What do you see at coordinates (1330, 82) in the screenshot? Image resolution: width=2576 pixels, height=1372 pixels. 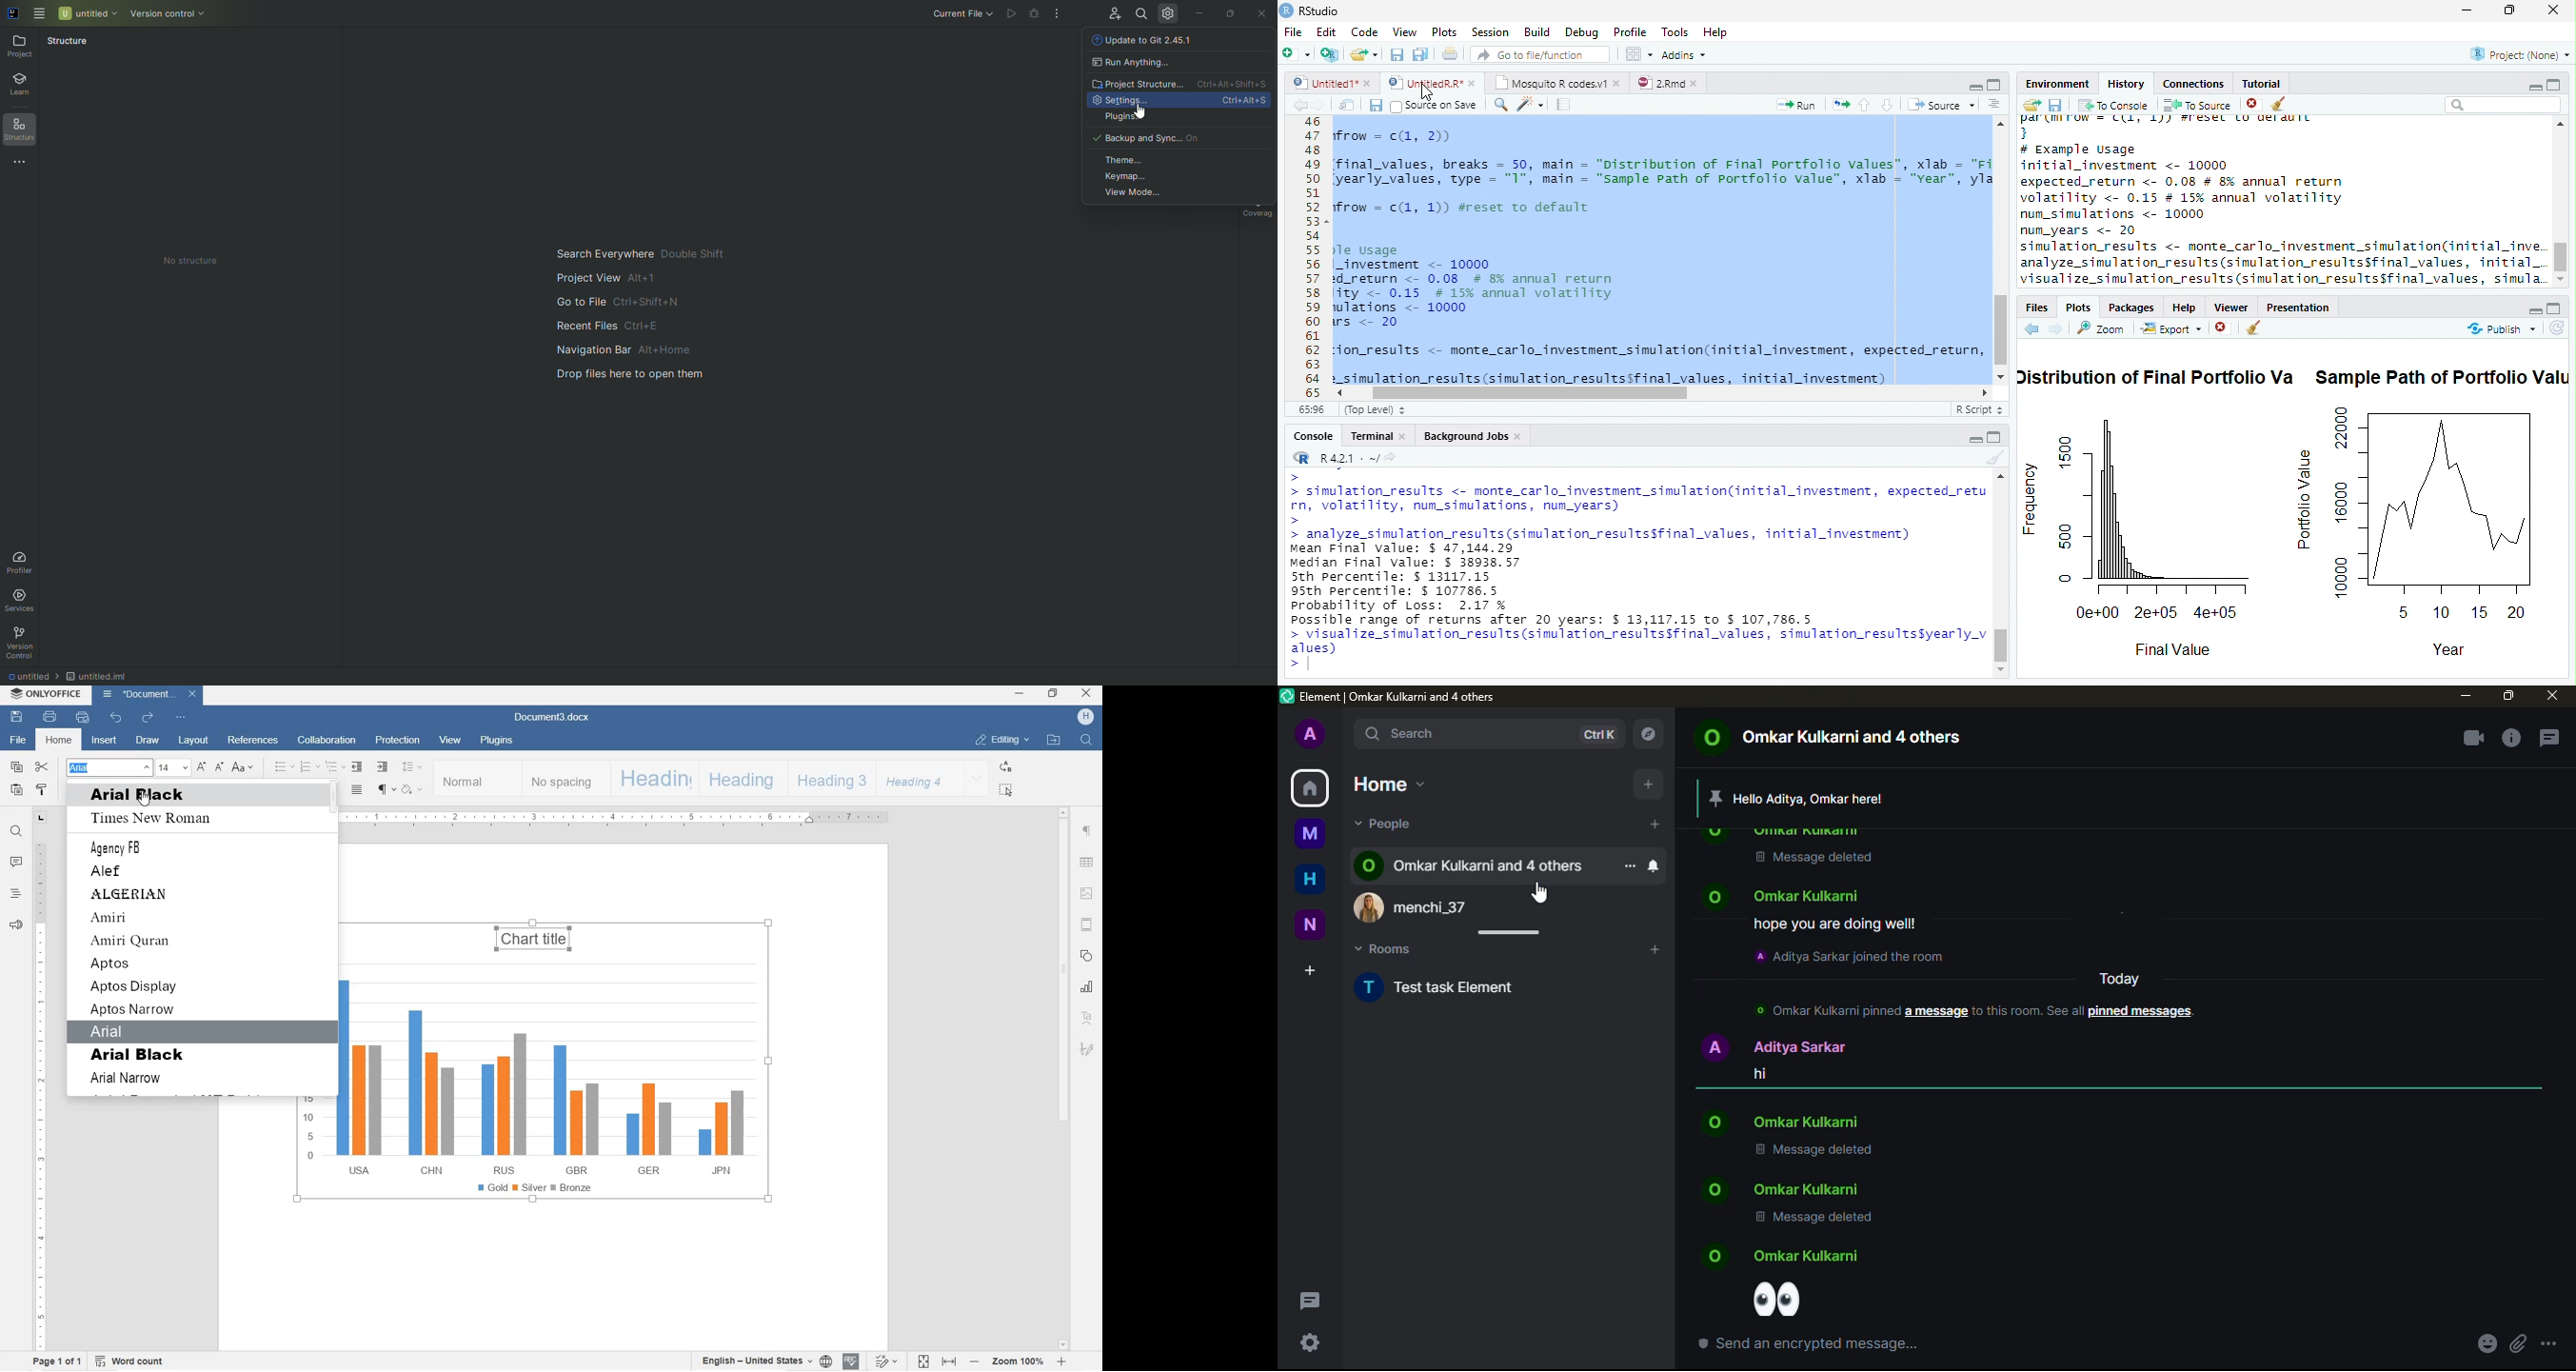 I see `Untited1*` at bounding box center [1330, 82].